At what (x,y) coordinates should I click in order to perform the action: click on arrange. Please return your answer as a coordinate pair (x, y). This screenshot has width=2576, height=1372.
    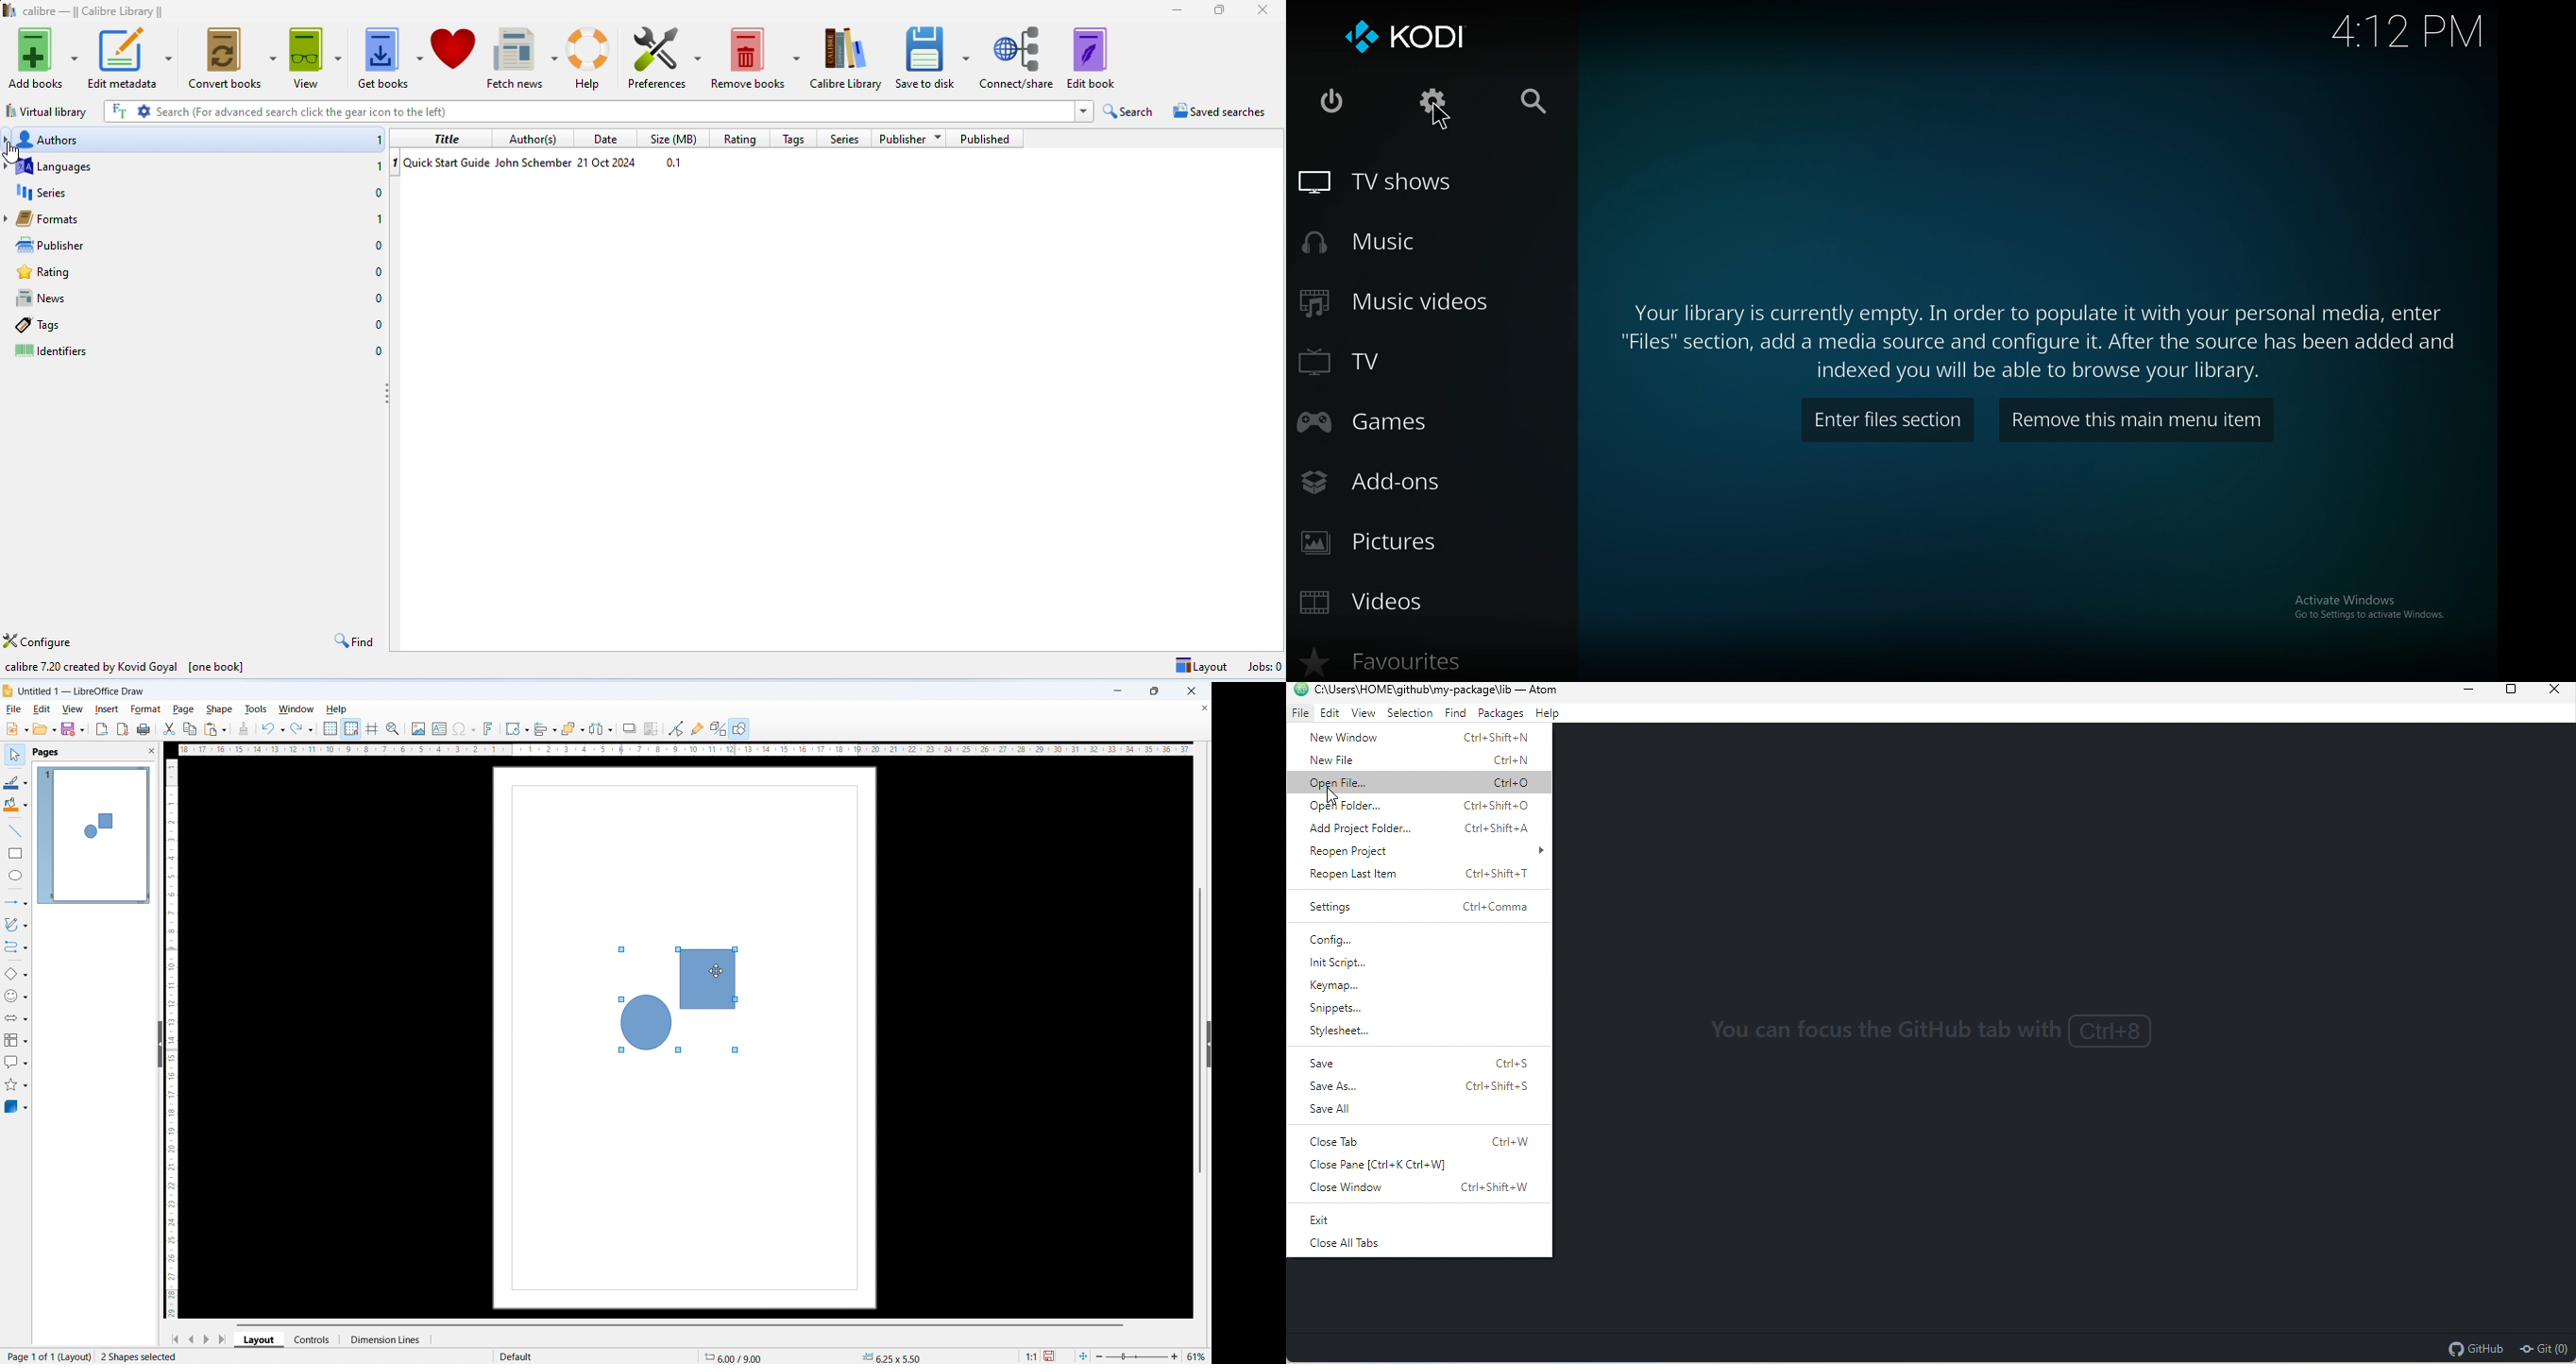
    Looking at the image, I should click on (572, 729).